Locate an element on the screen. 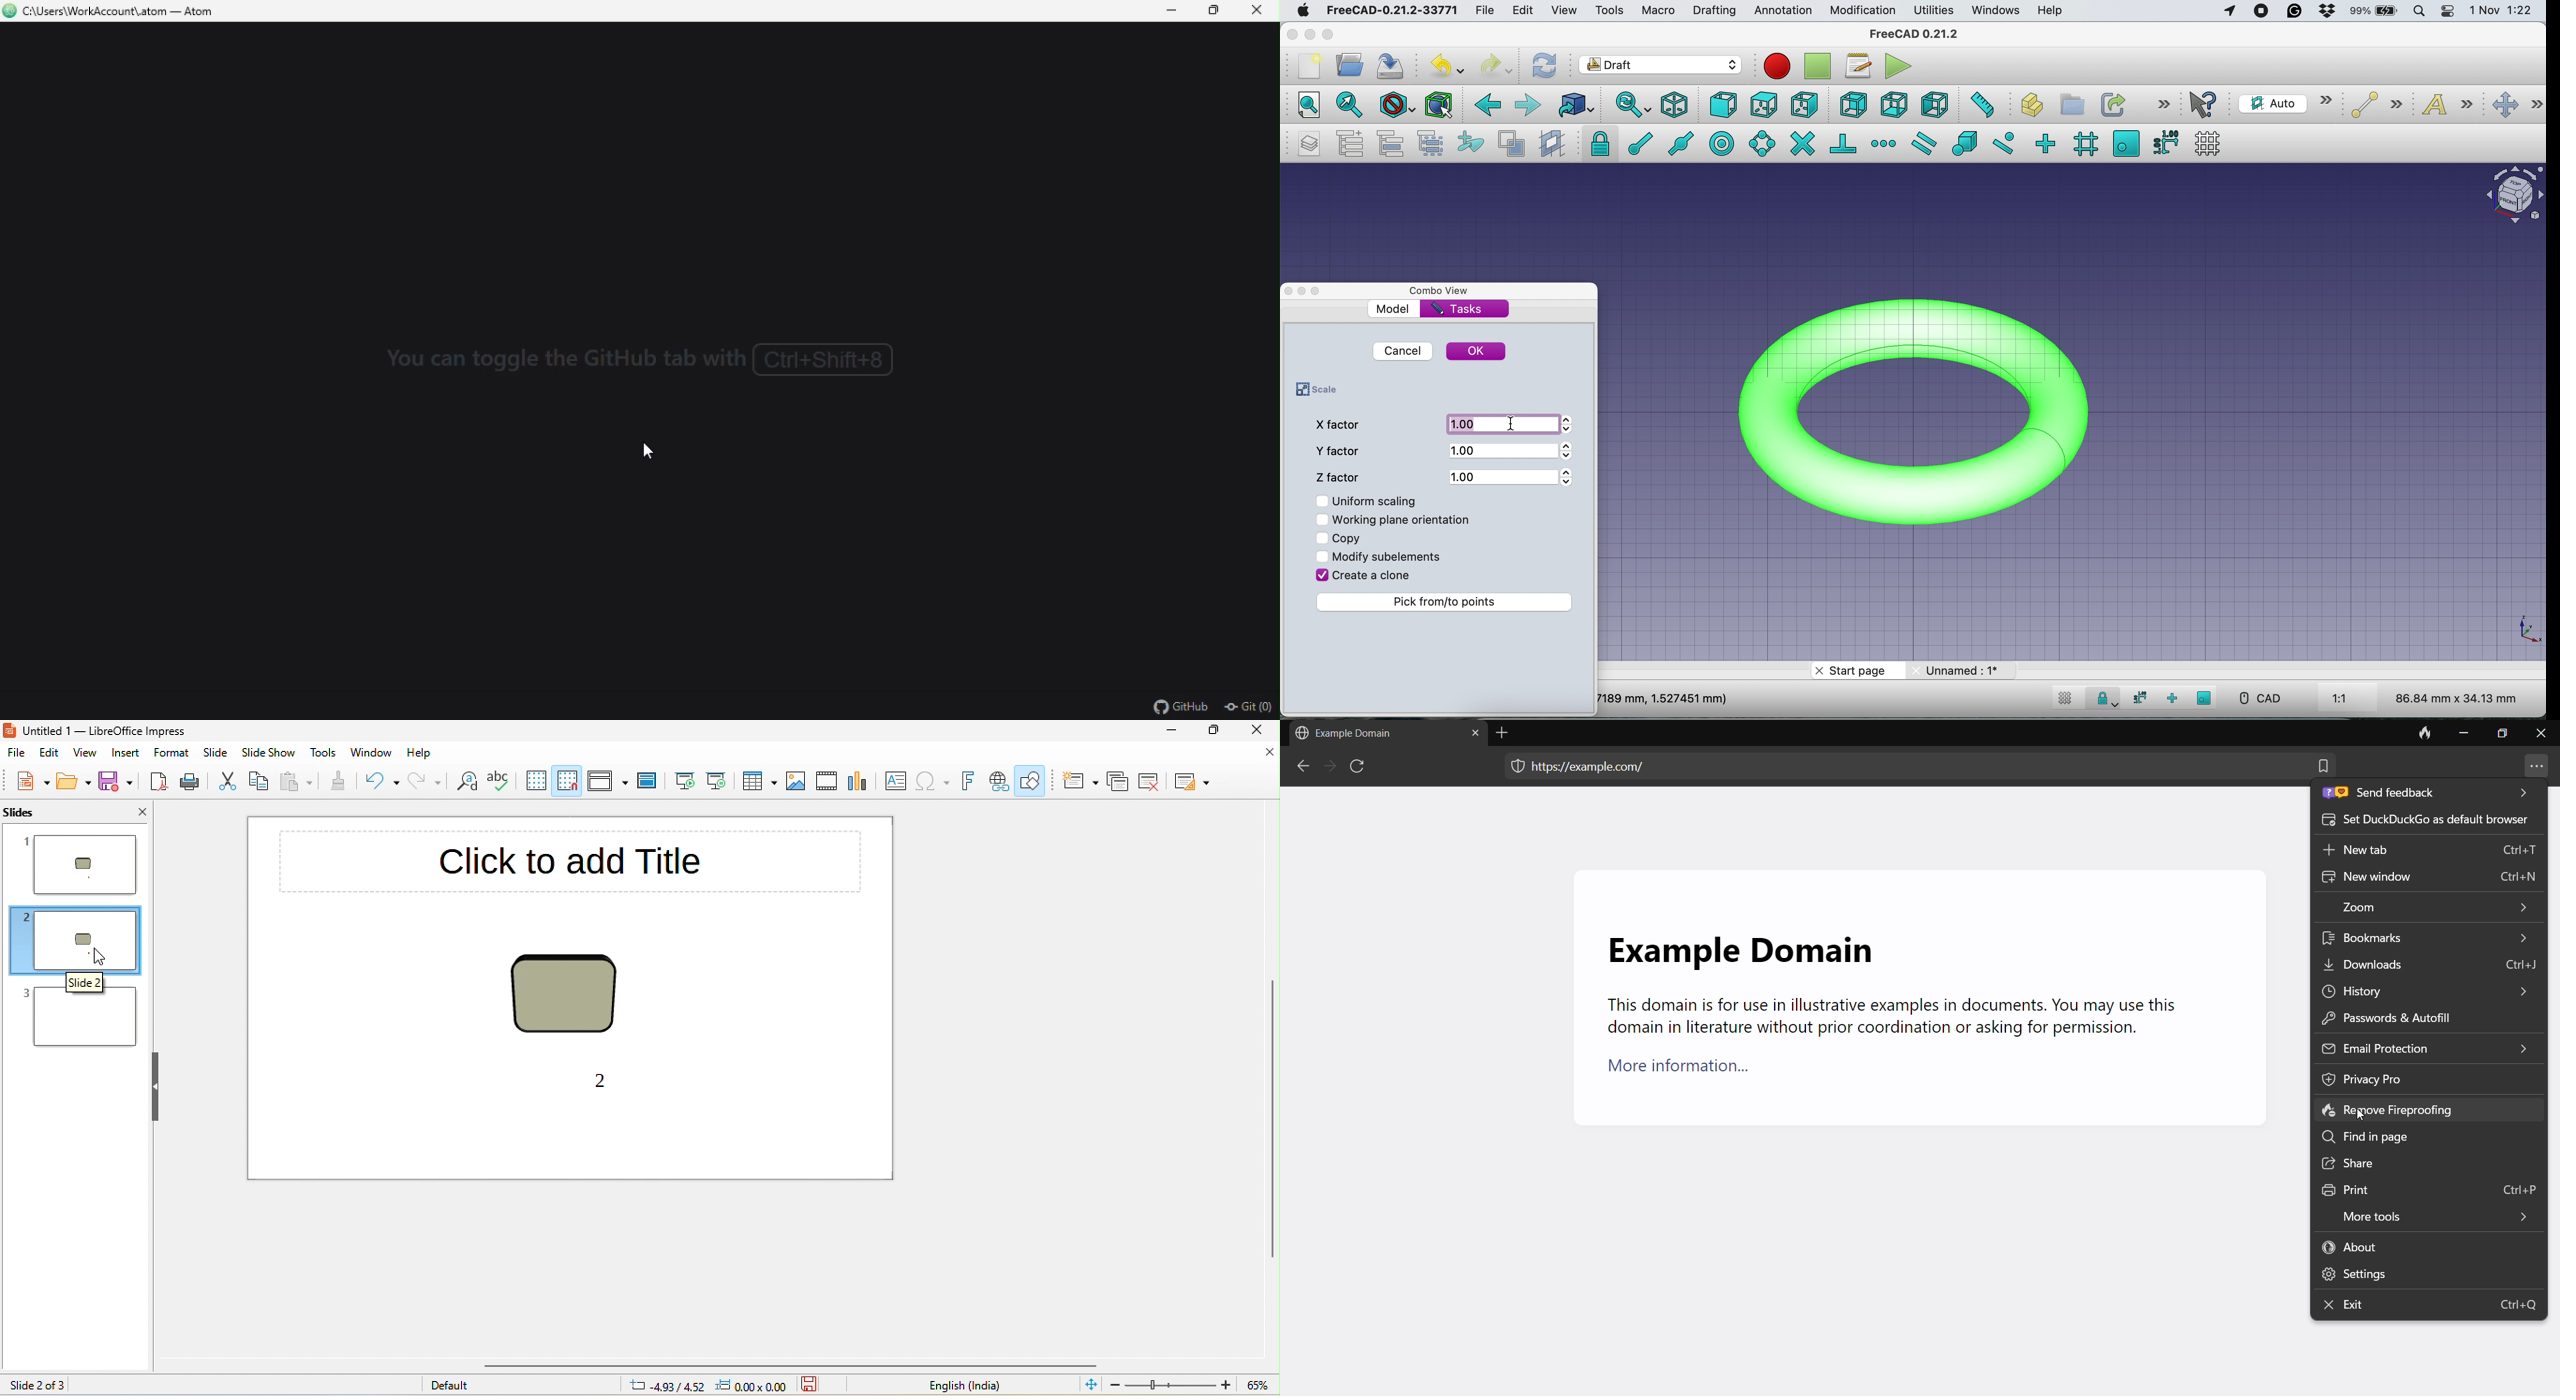  bounding box is located at coordinates (1439, 106).